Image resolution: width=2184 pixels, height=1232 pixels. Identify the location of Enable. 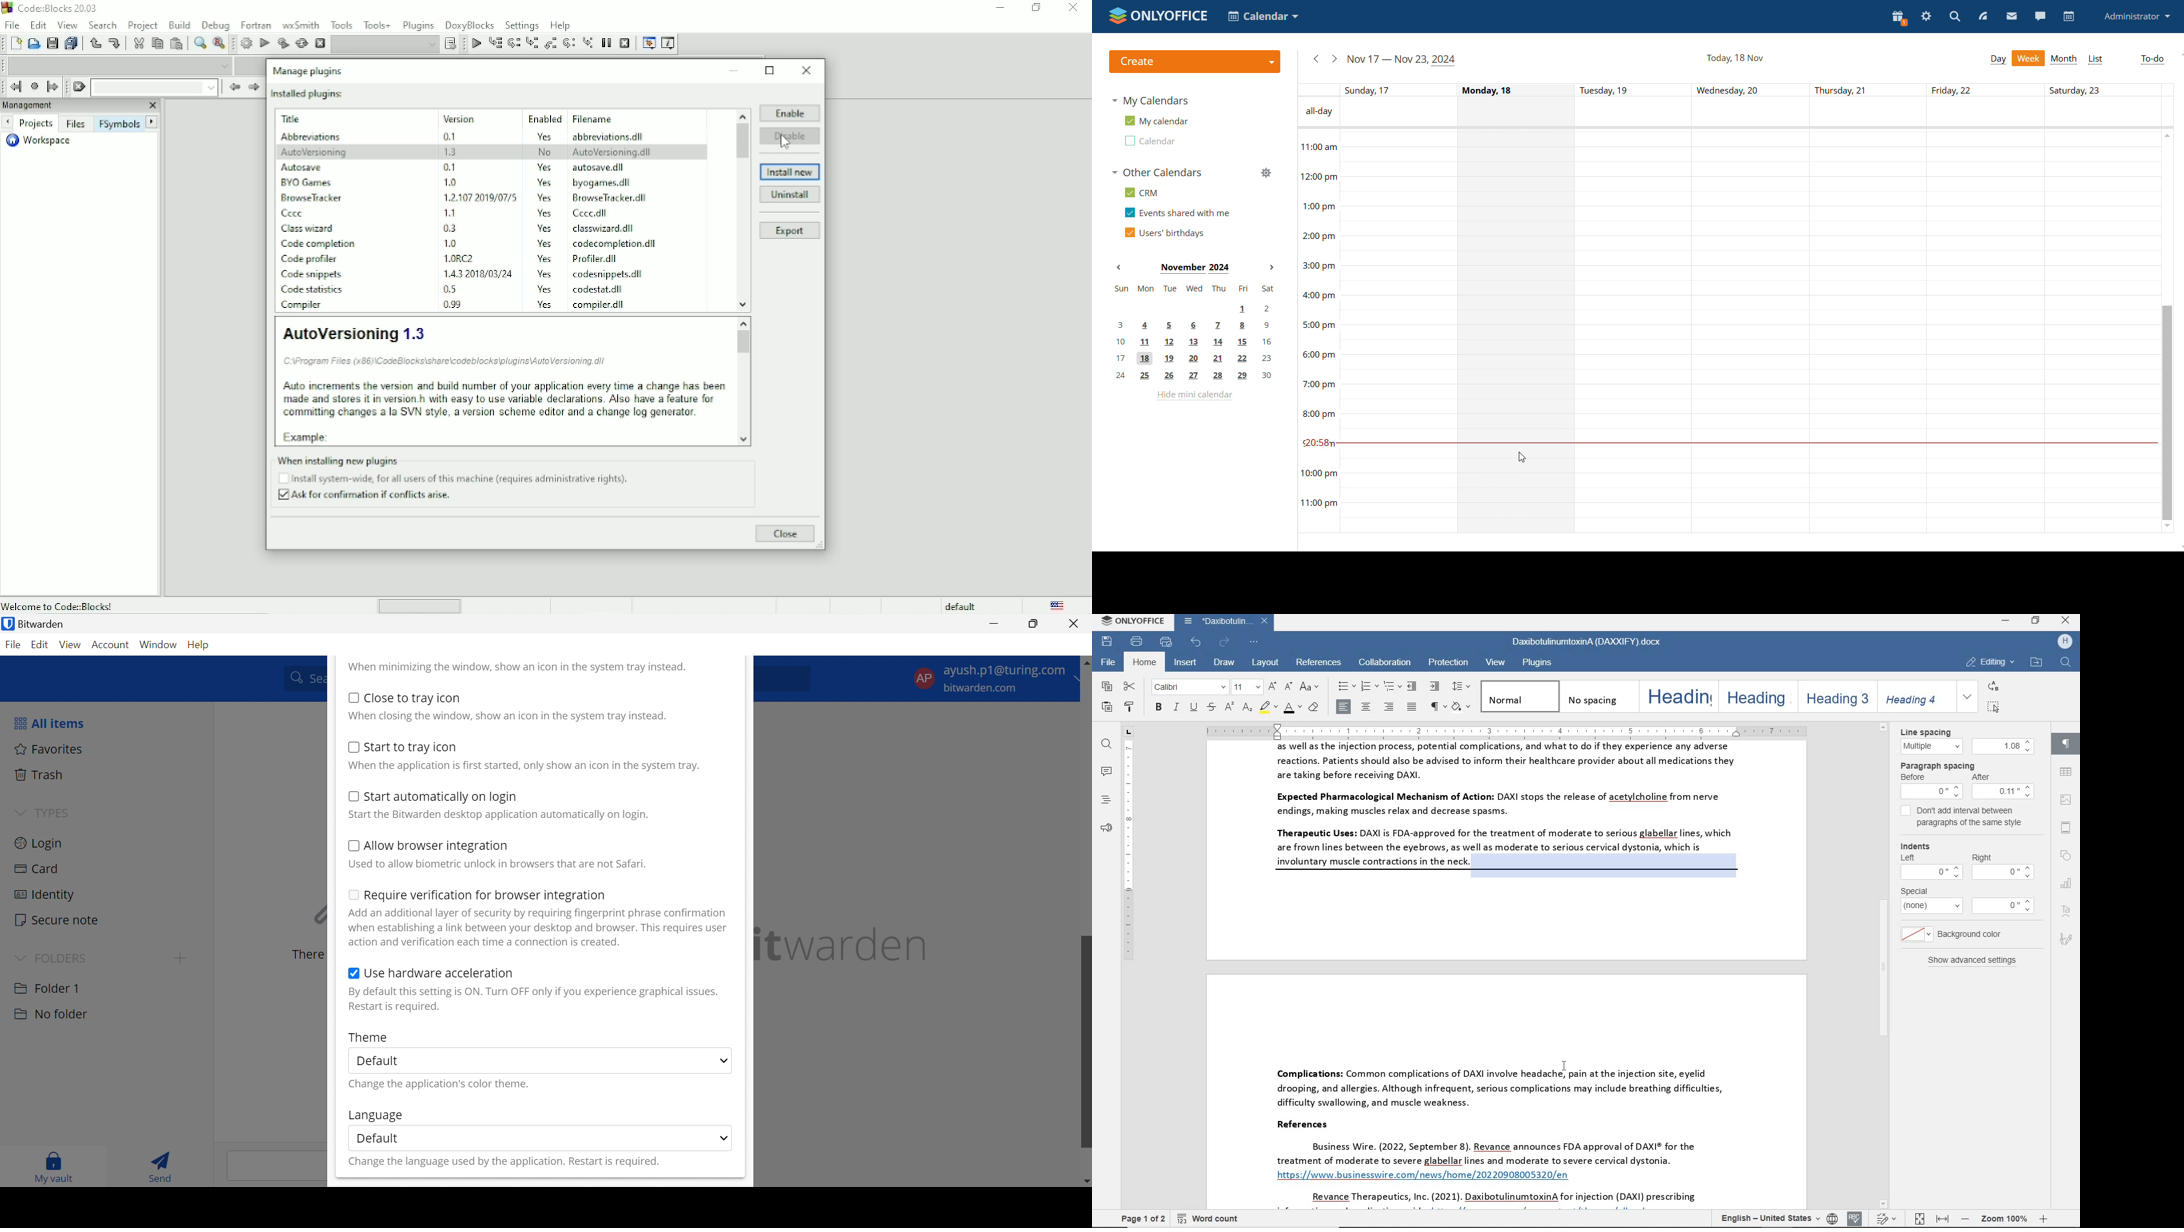
(789, 111).